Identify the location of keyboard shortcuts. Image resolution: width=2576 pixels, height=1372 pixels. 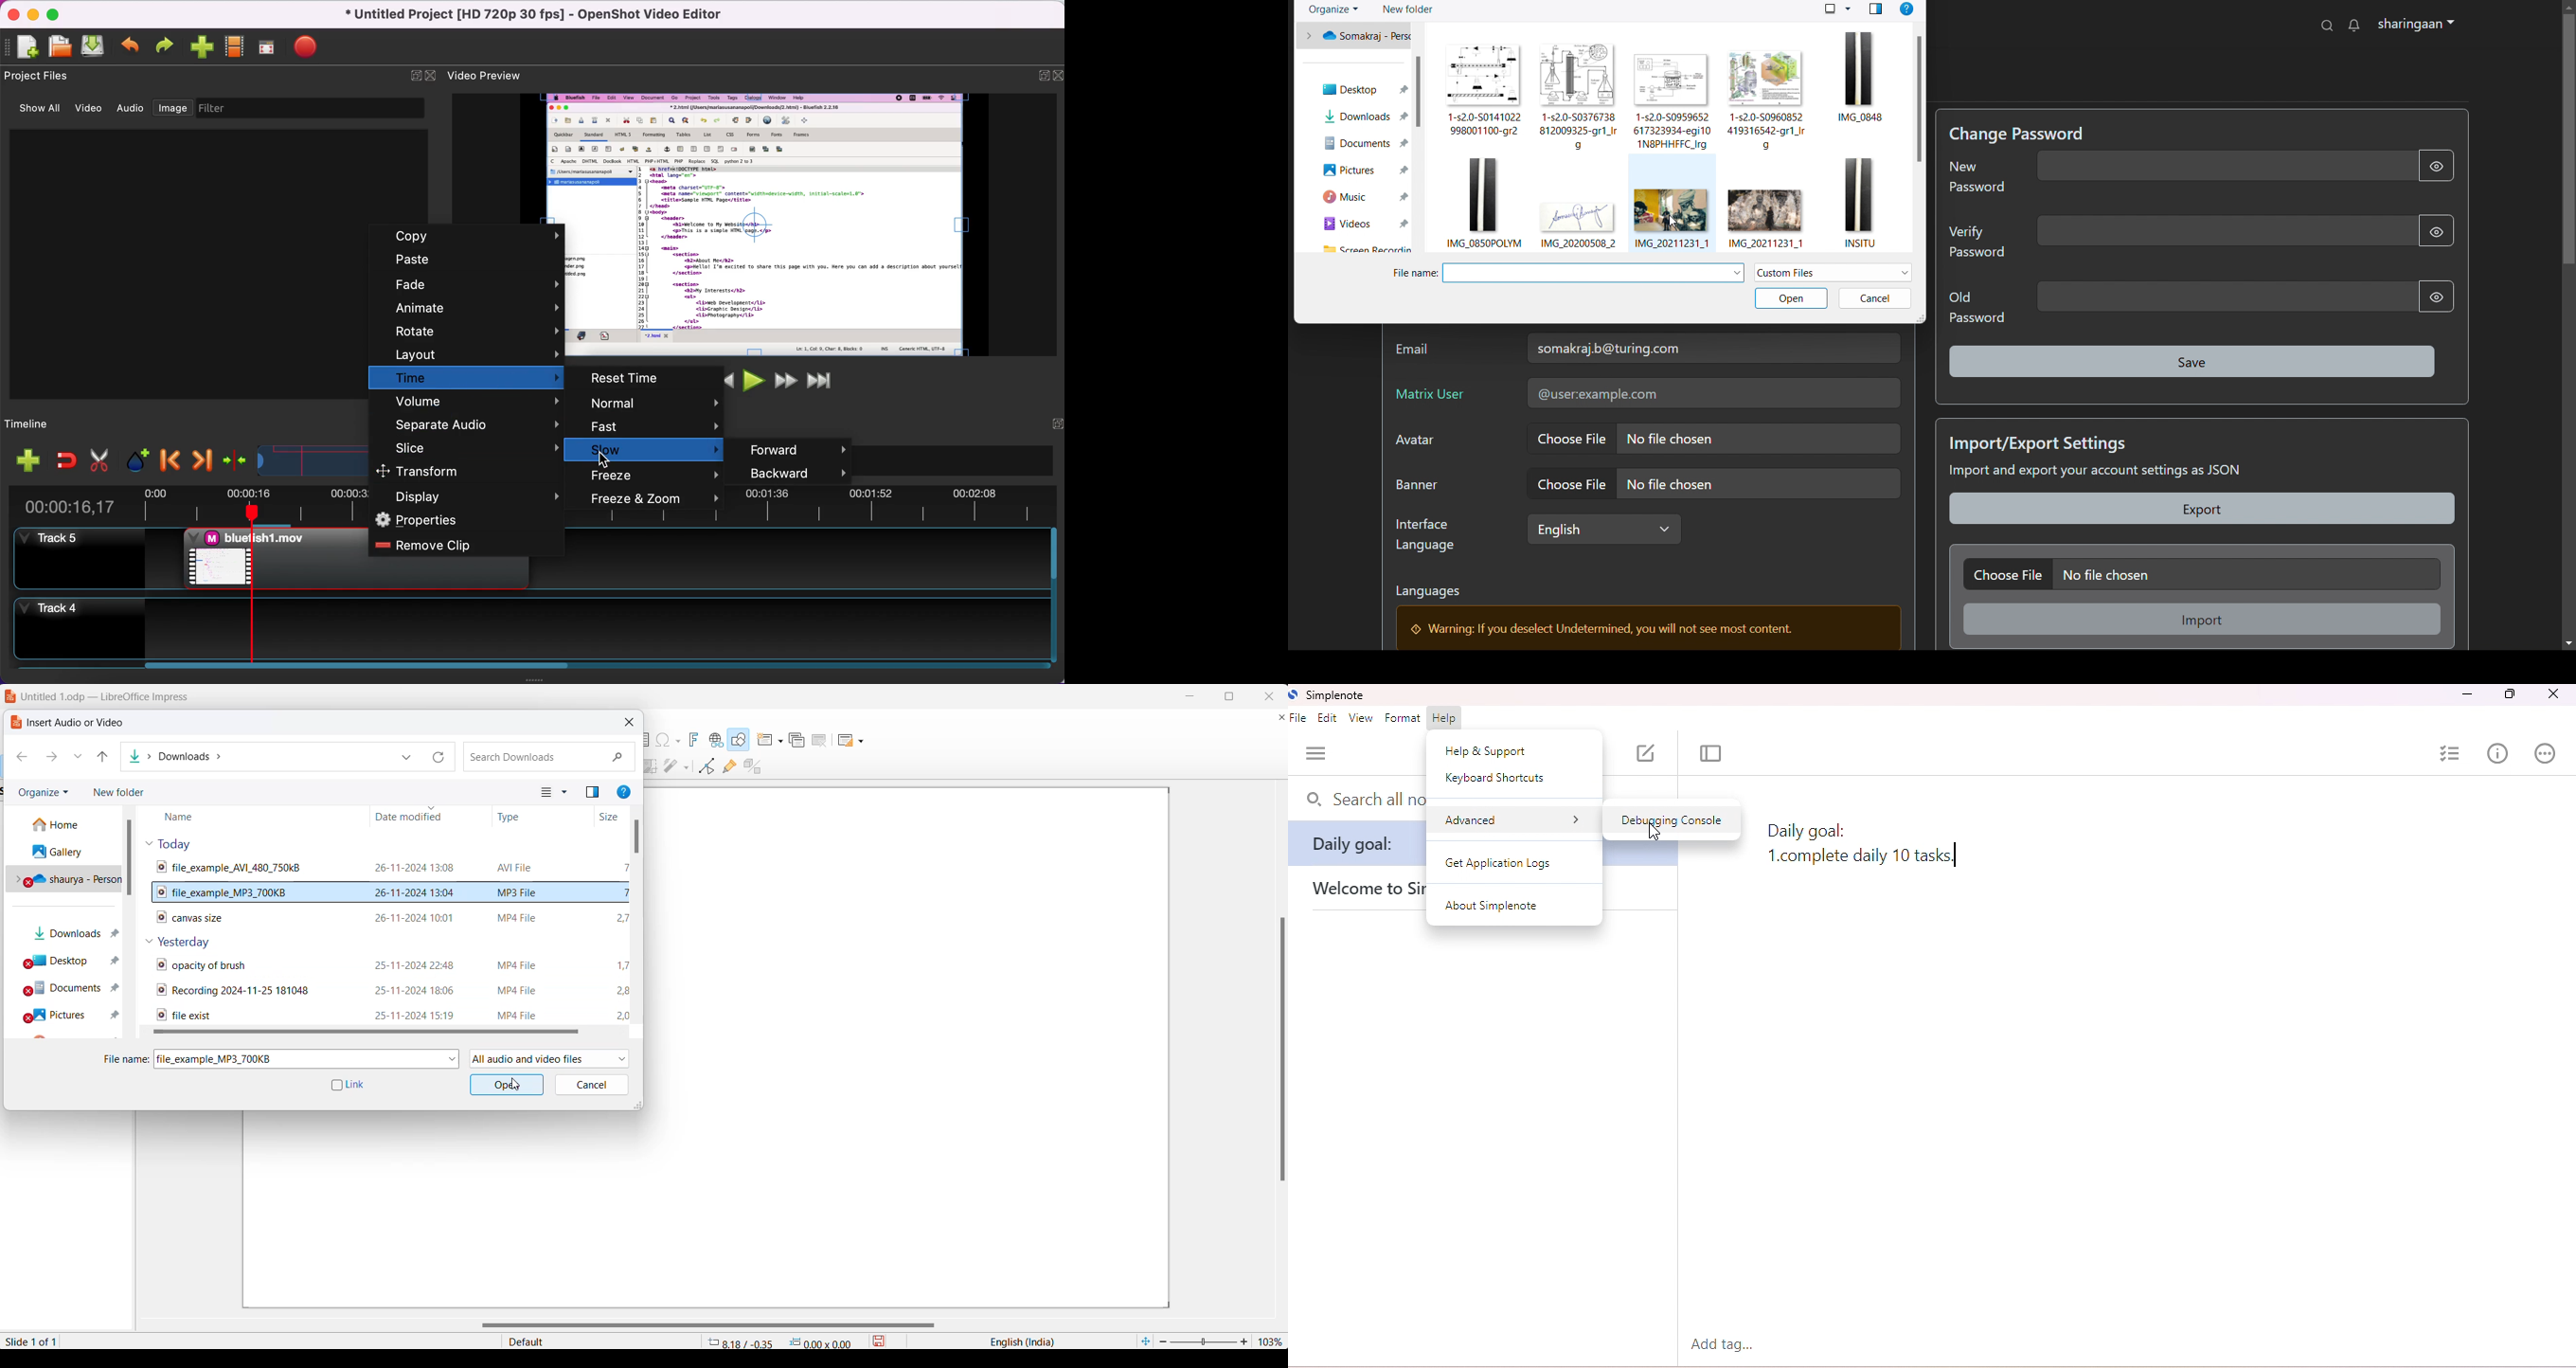
(1496, 779).